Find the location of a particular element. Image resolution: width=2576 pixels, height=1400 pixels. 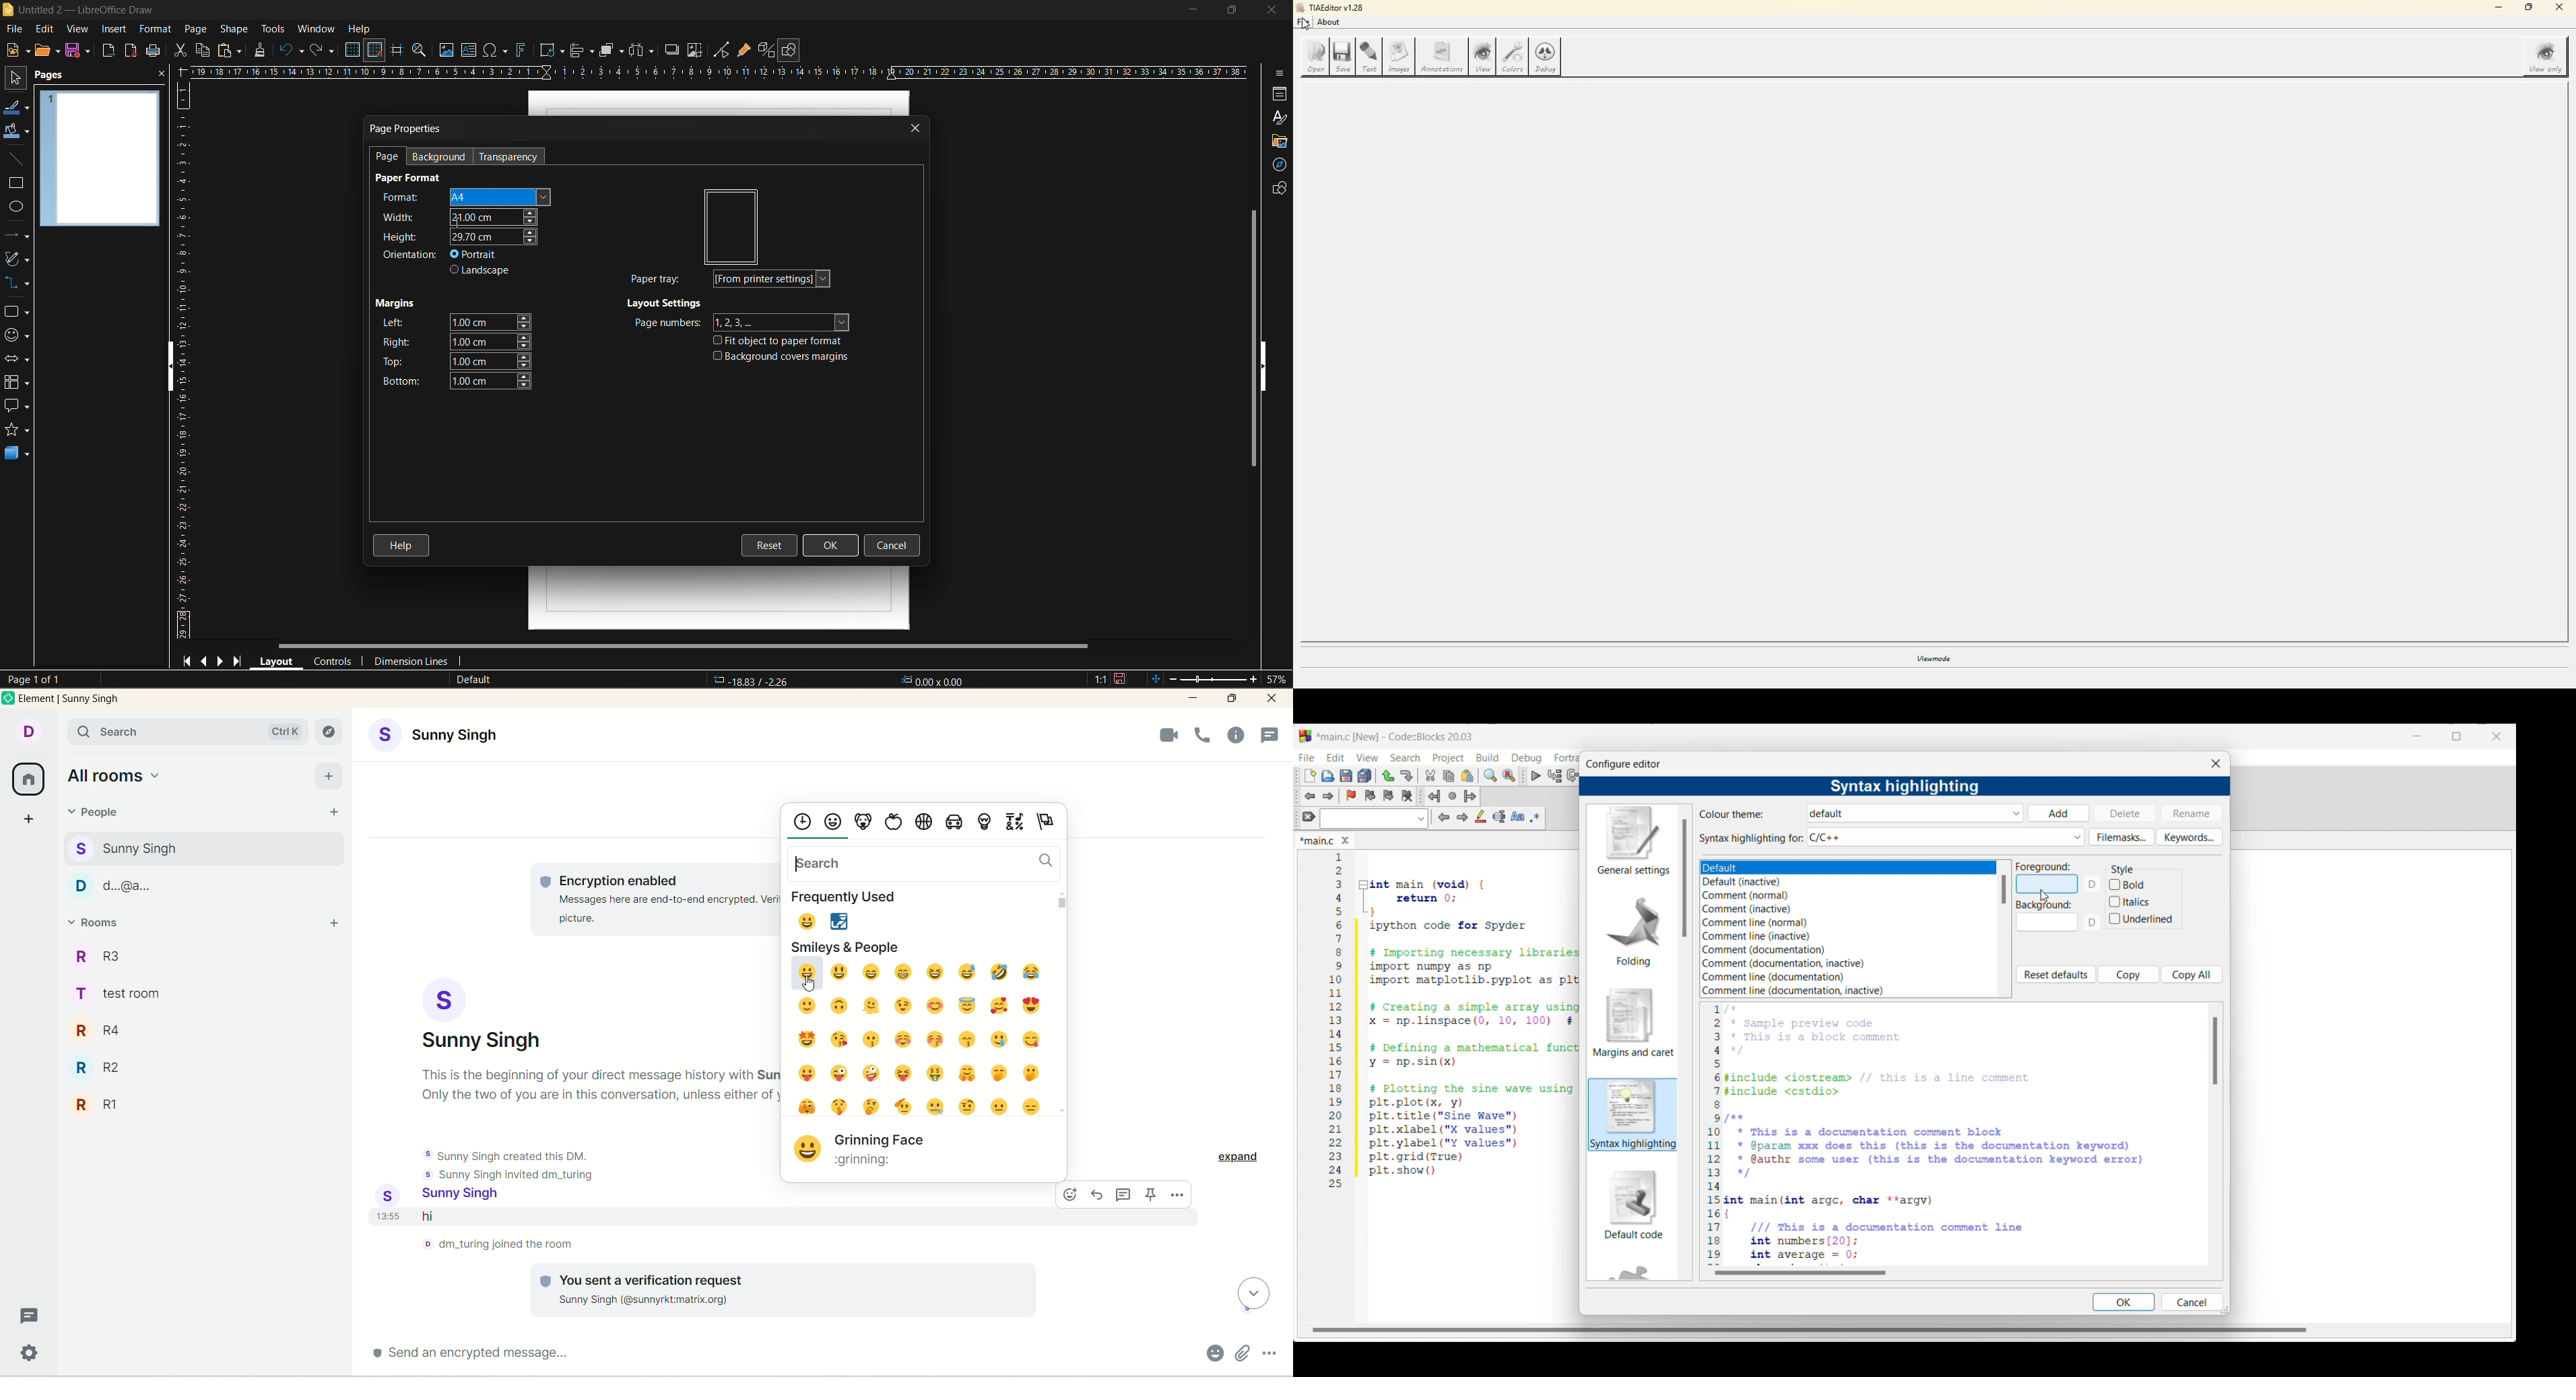

Horizontal slide bar is located at coordinates (1800, 1272).